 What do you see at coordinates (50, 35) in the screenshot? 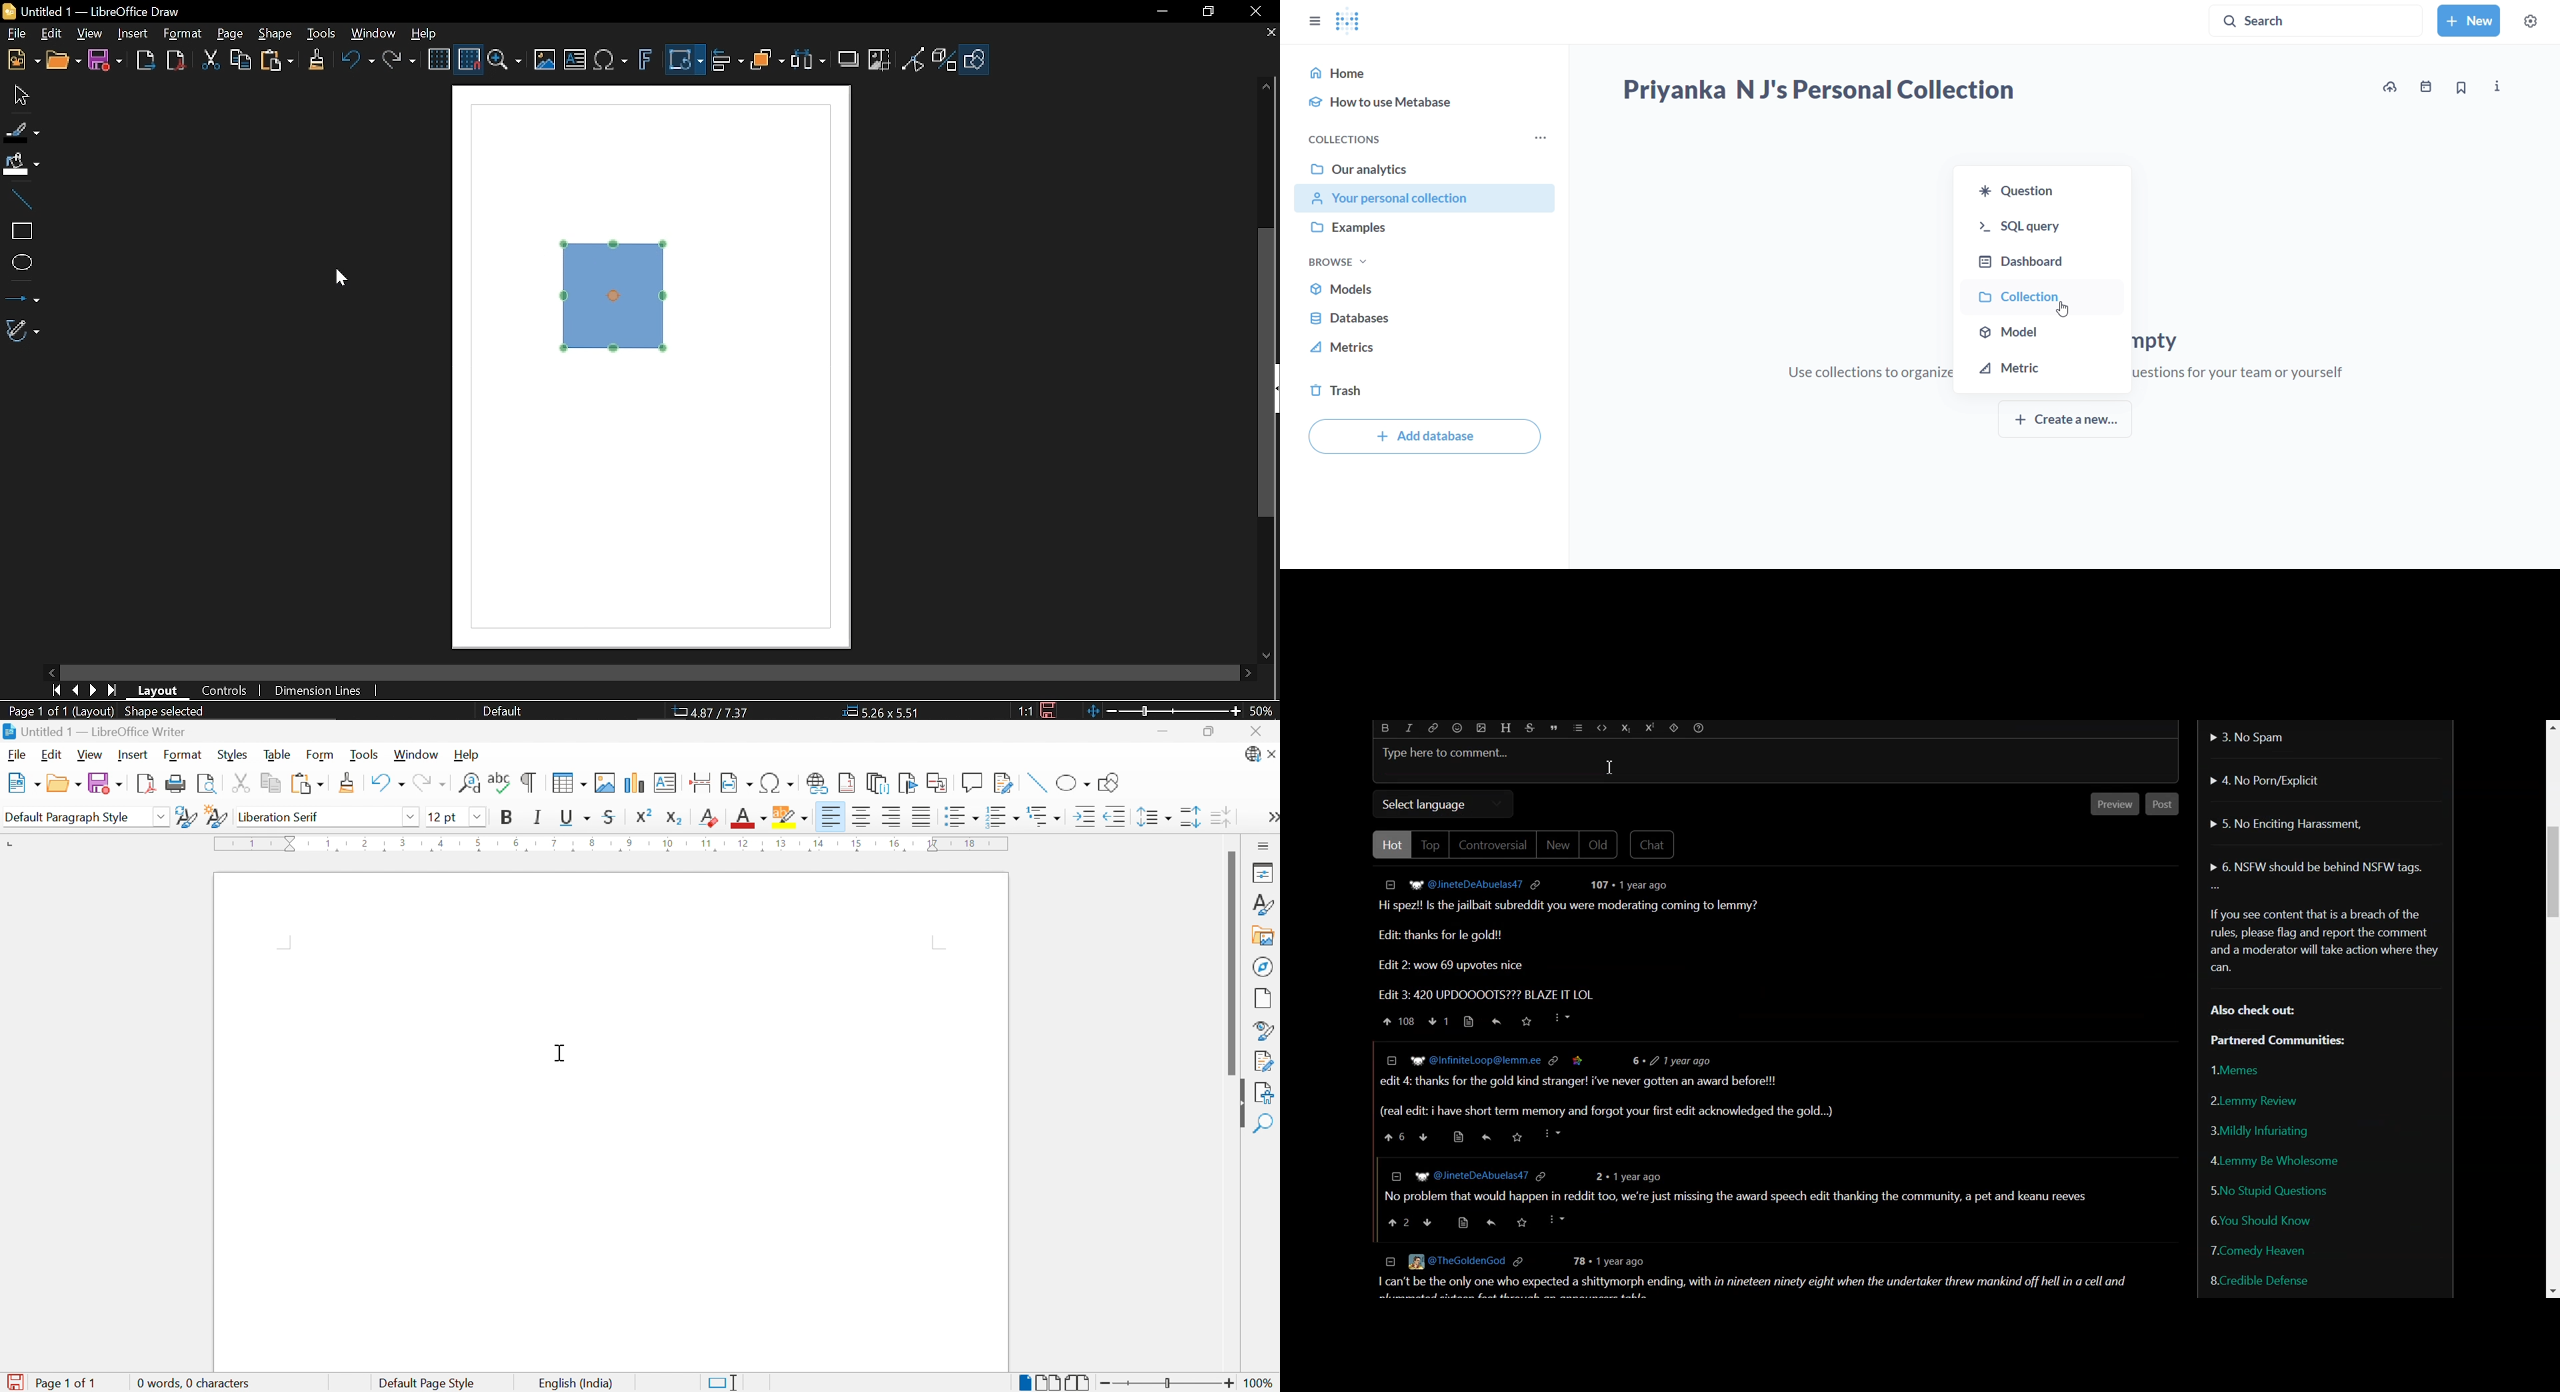
I see `Edit` at bounding box center [50, 35].